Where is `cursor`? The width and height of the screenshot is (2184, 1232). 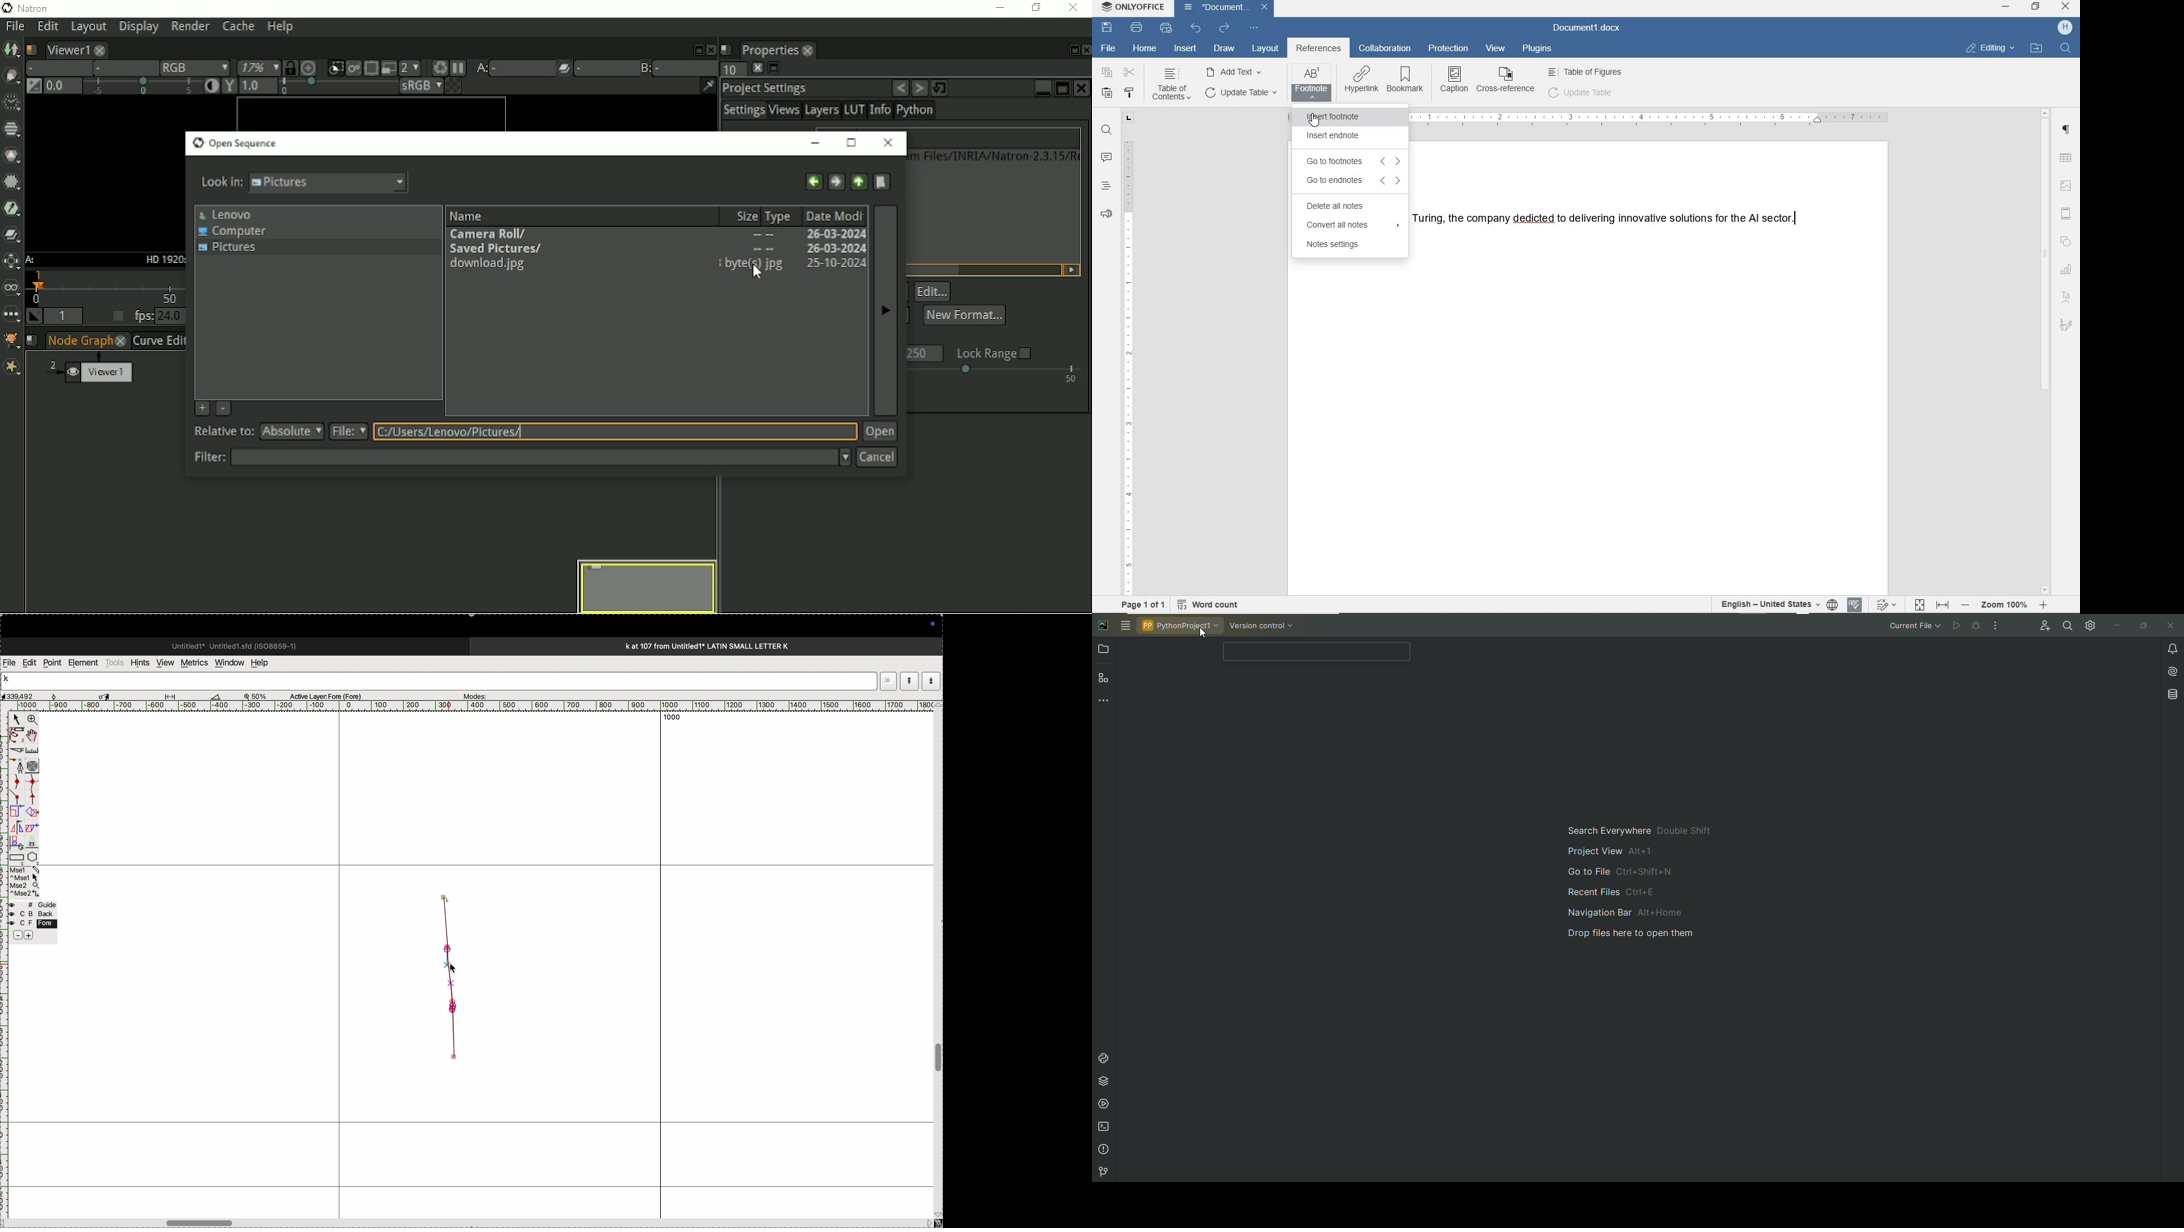 cursor is located at coordinates (16, 721).